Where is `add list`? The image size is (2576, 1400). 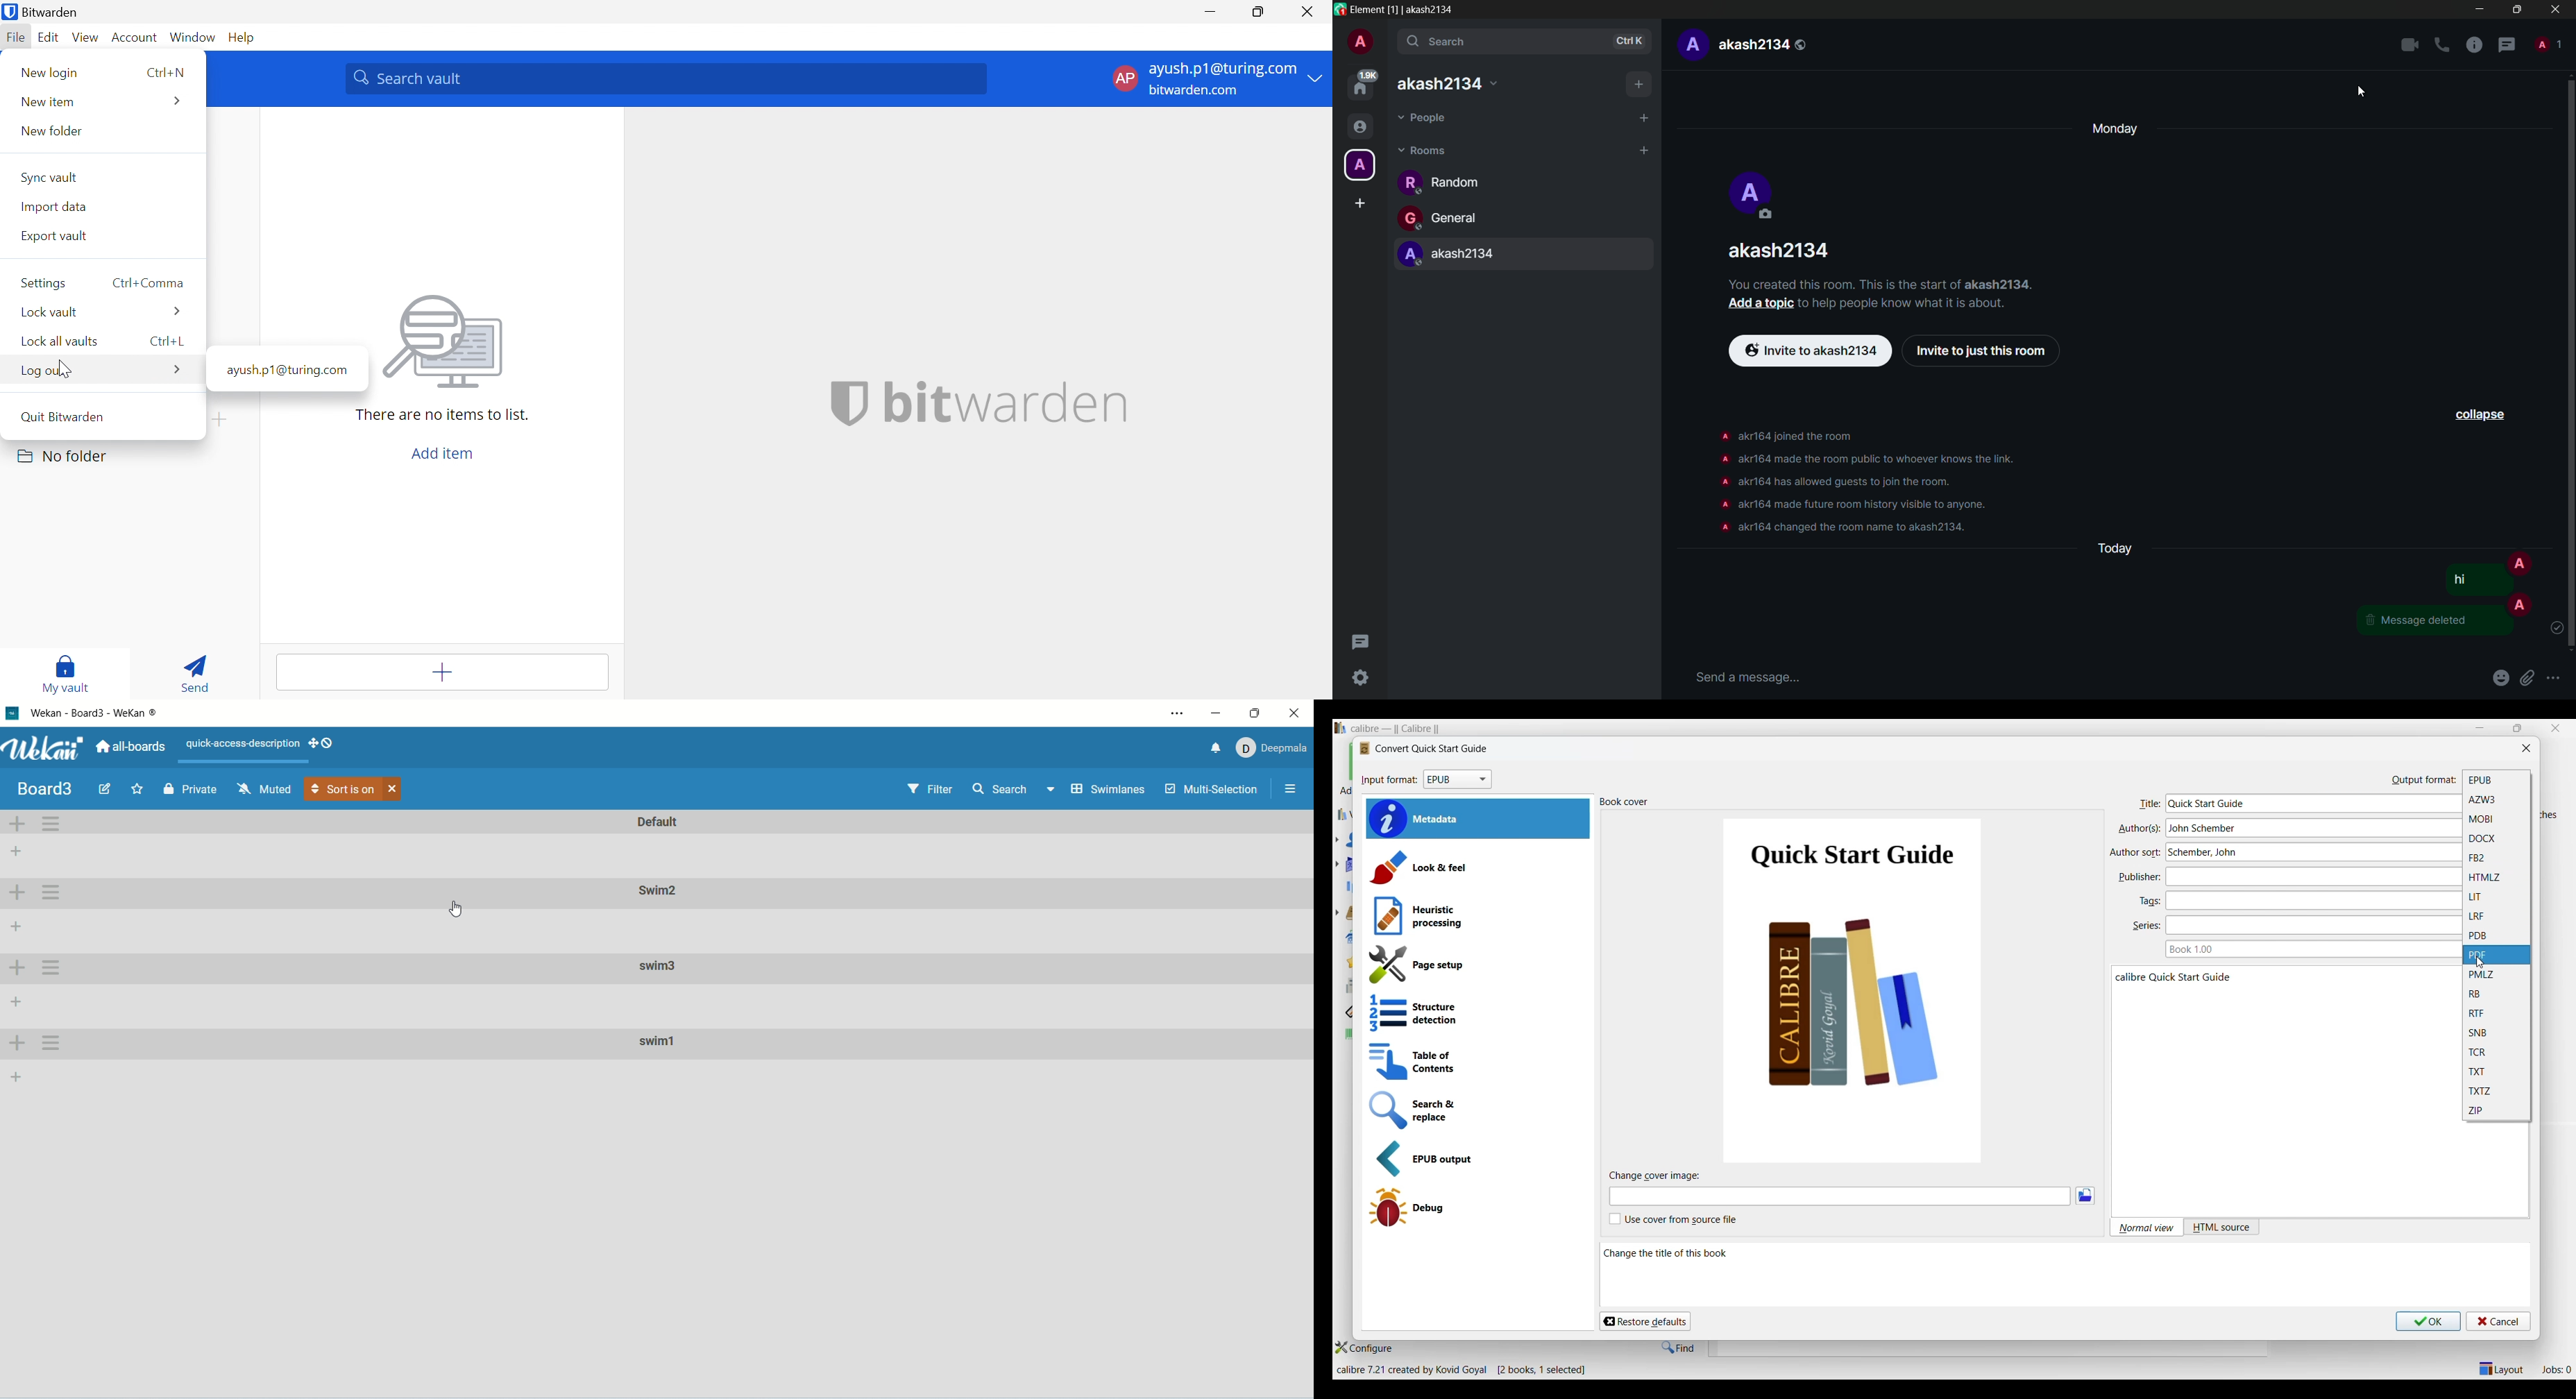
add list is located at coordinates (16, 929).